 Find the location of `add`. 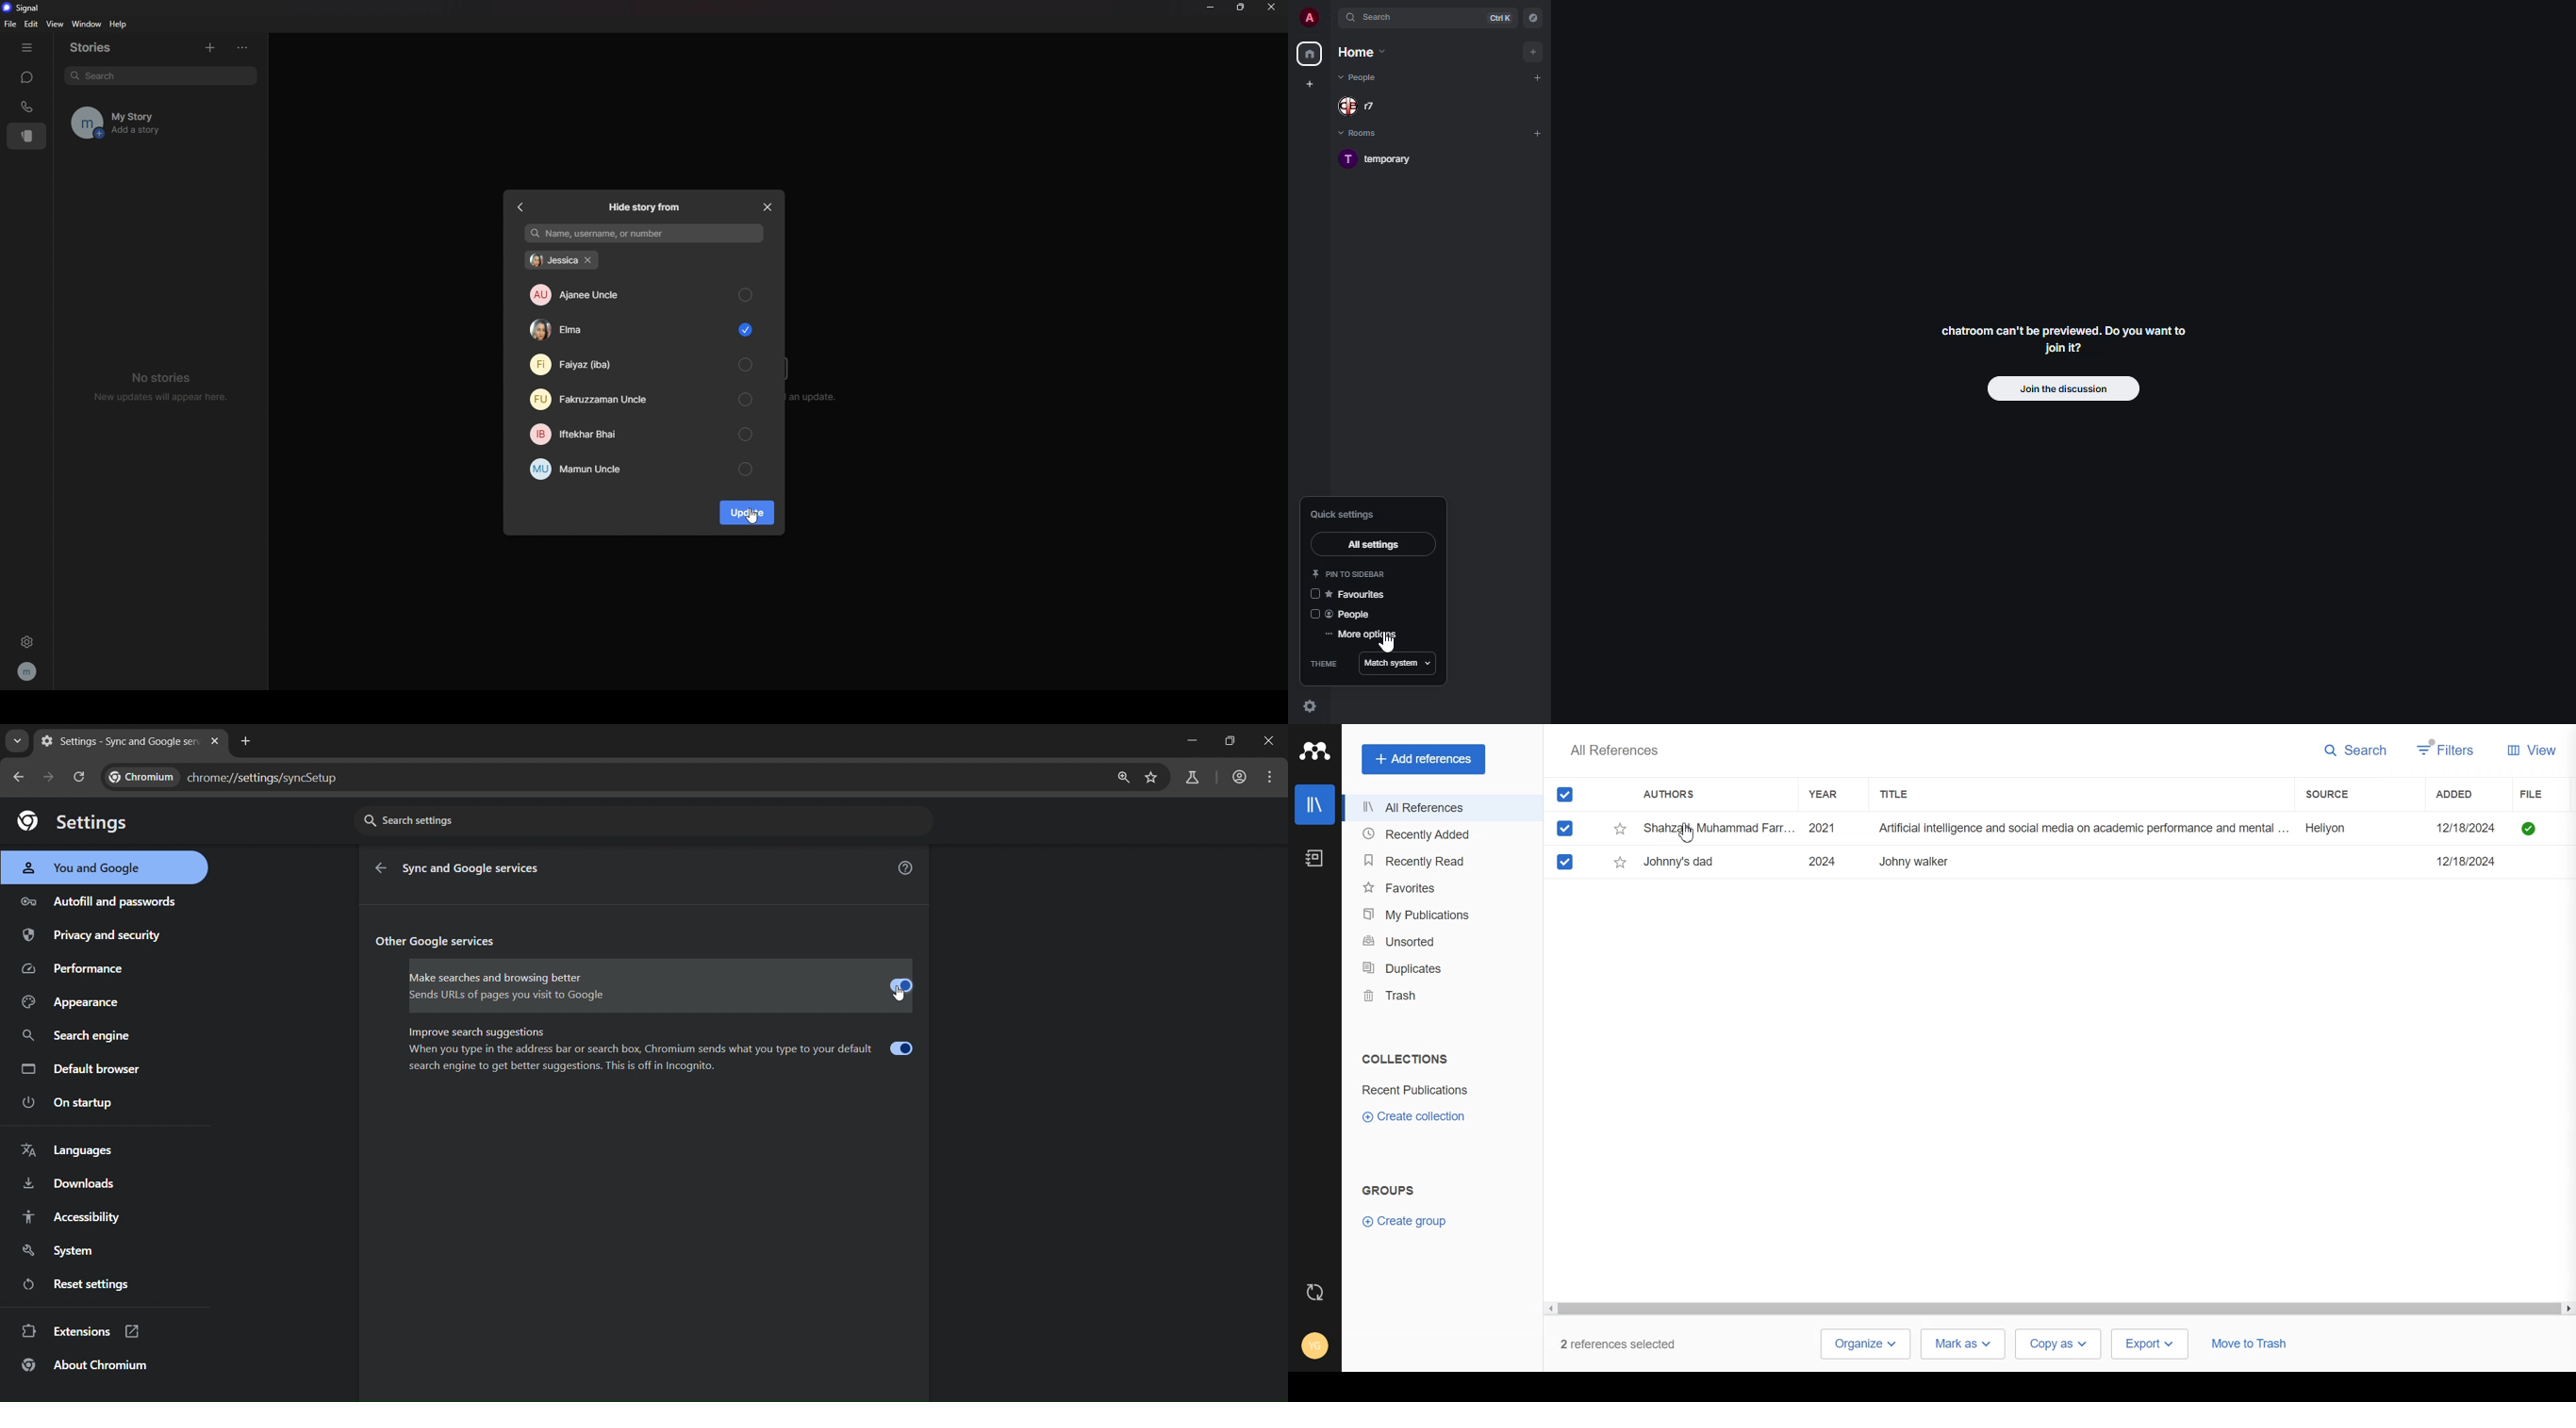

add is located at coordinates (1540, 77).